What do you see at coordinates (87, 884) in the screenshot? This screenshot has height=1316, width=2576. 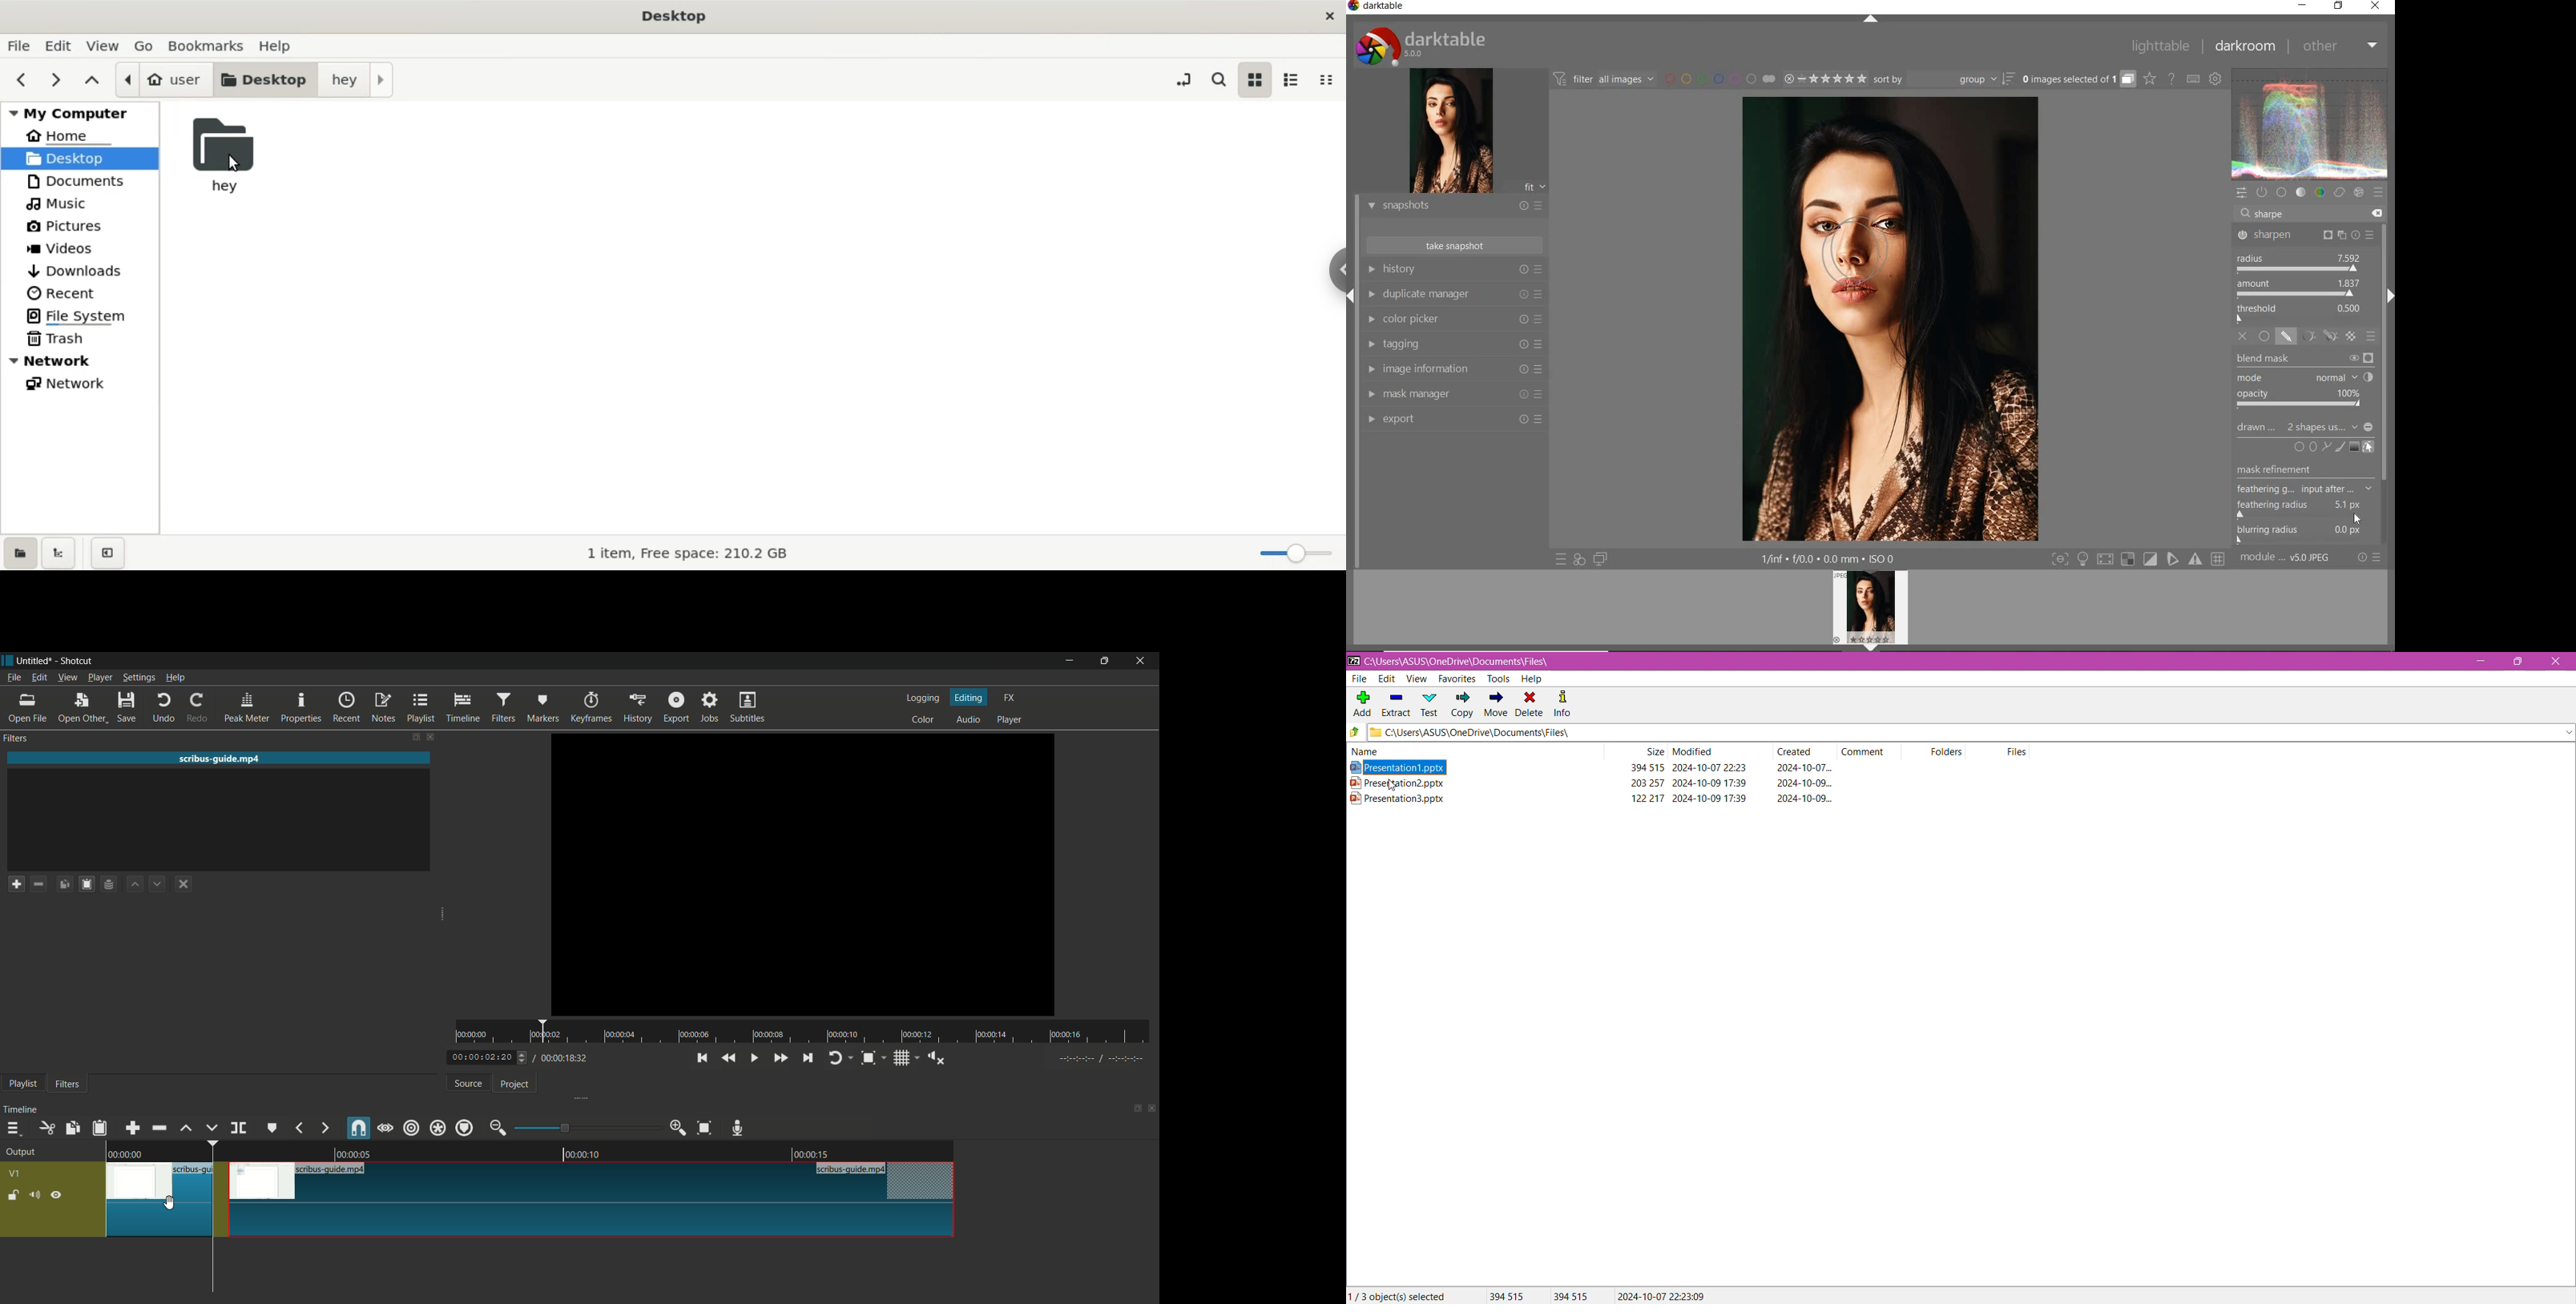 I see `paste filters` at bounding box center [87, 884].